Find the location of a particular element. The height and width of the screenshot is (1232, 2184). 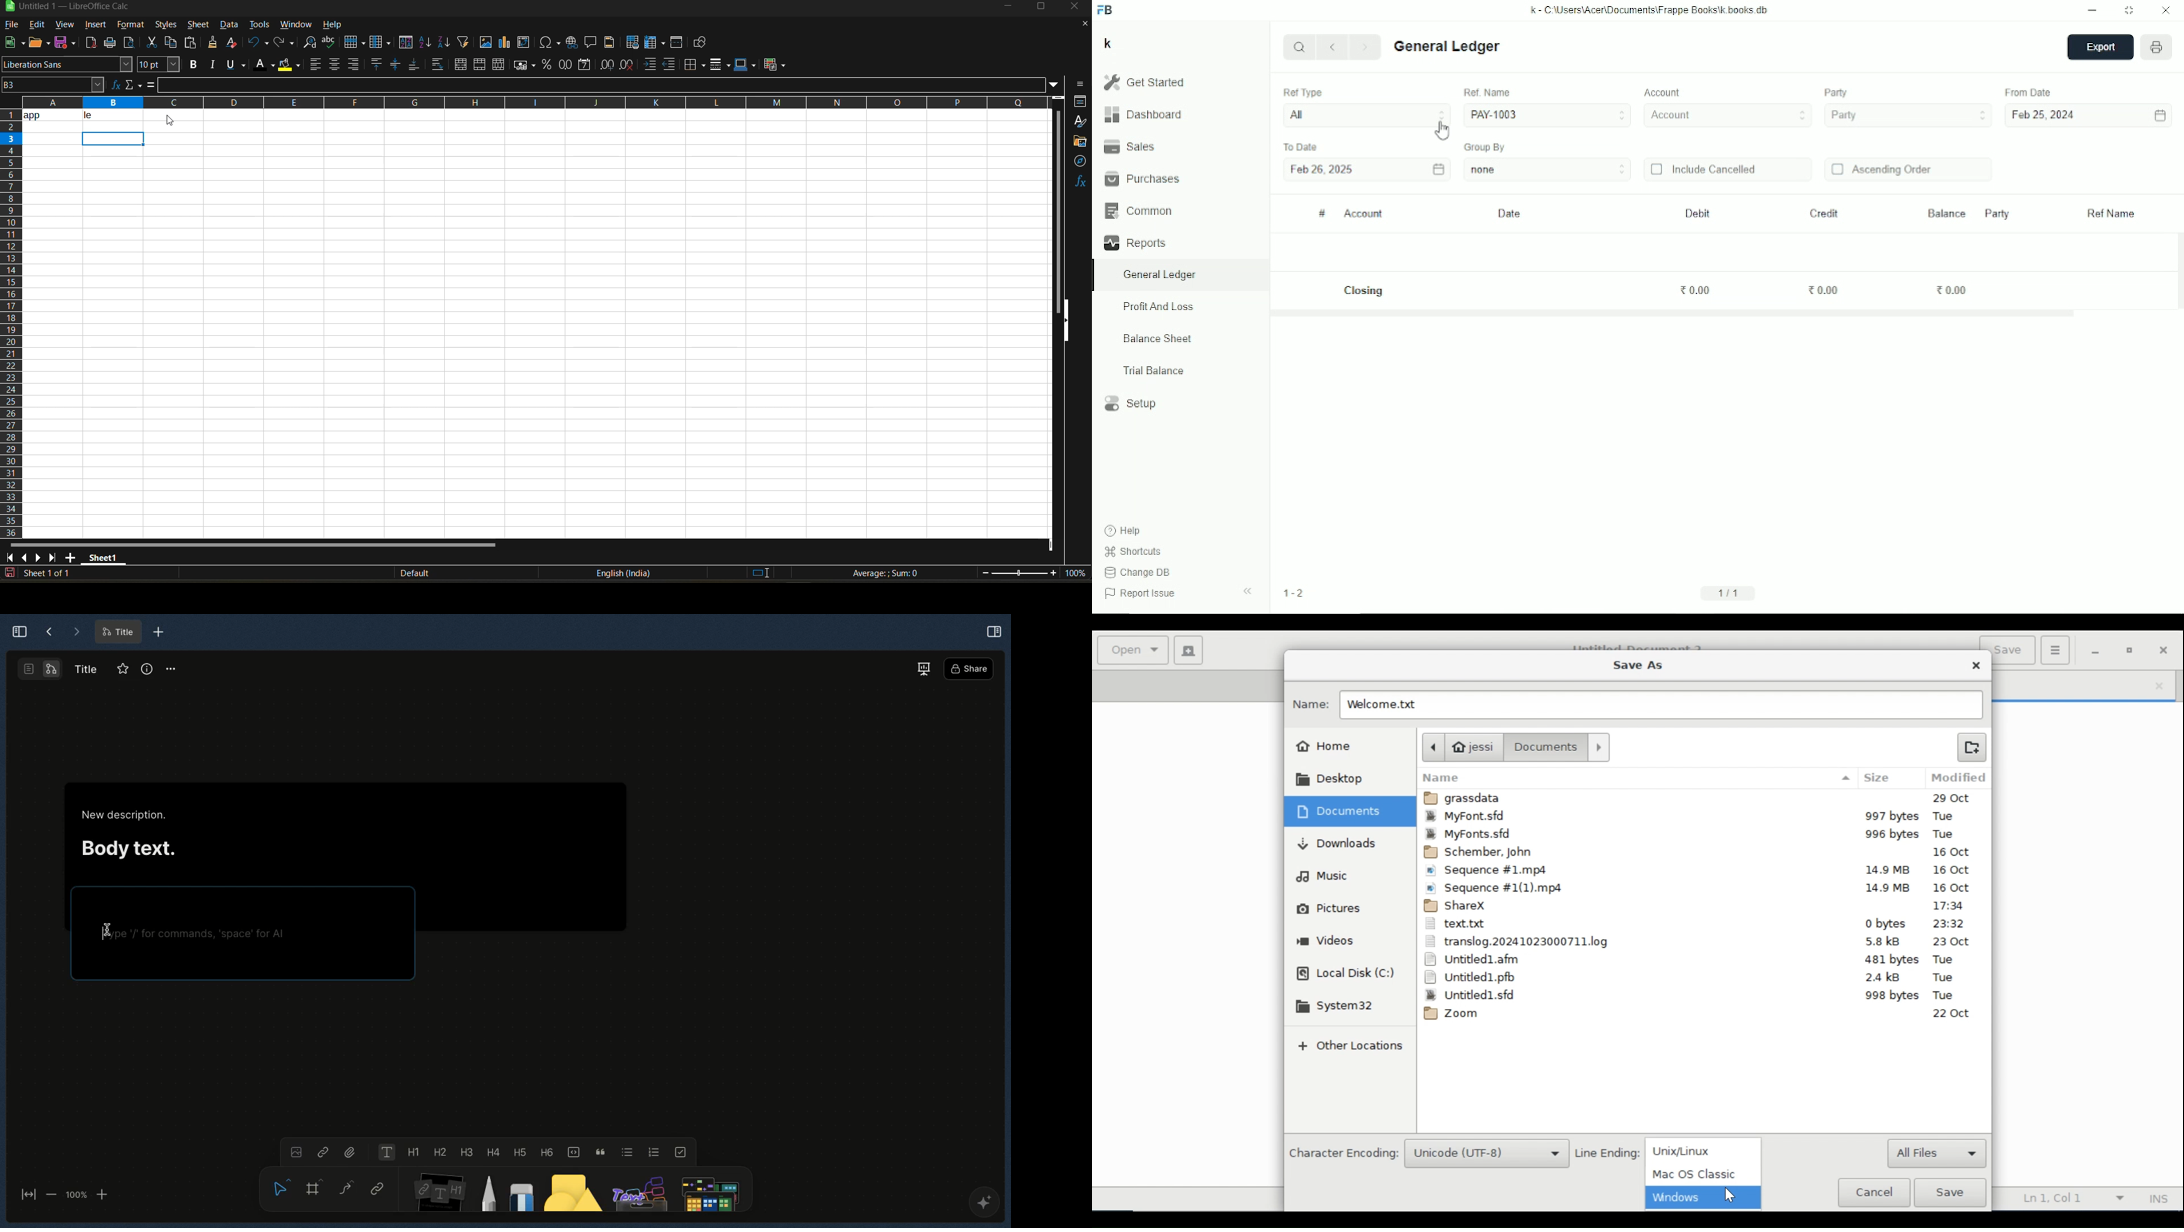

PAY-1003 is located at coordinates (1547, 114).